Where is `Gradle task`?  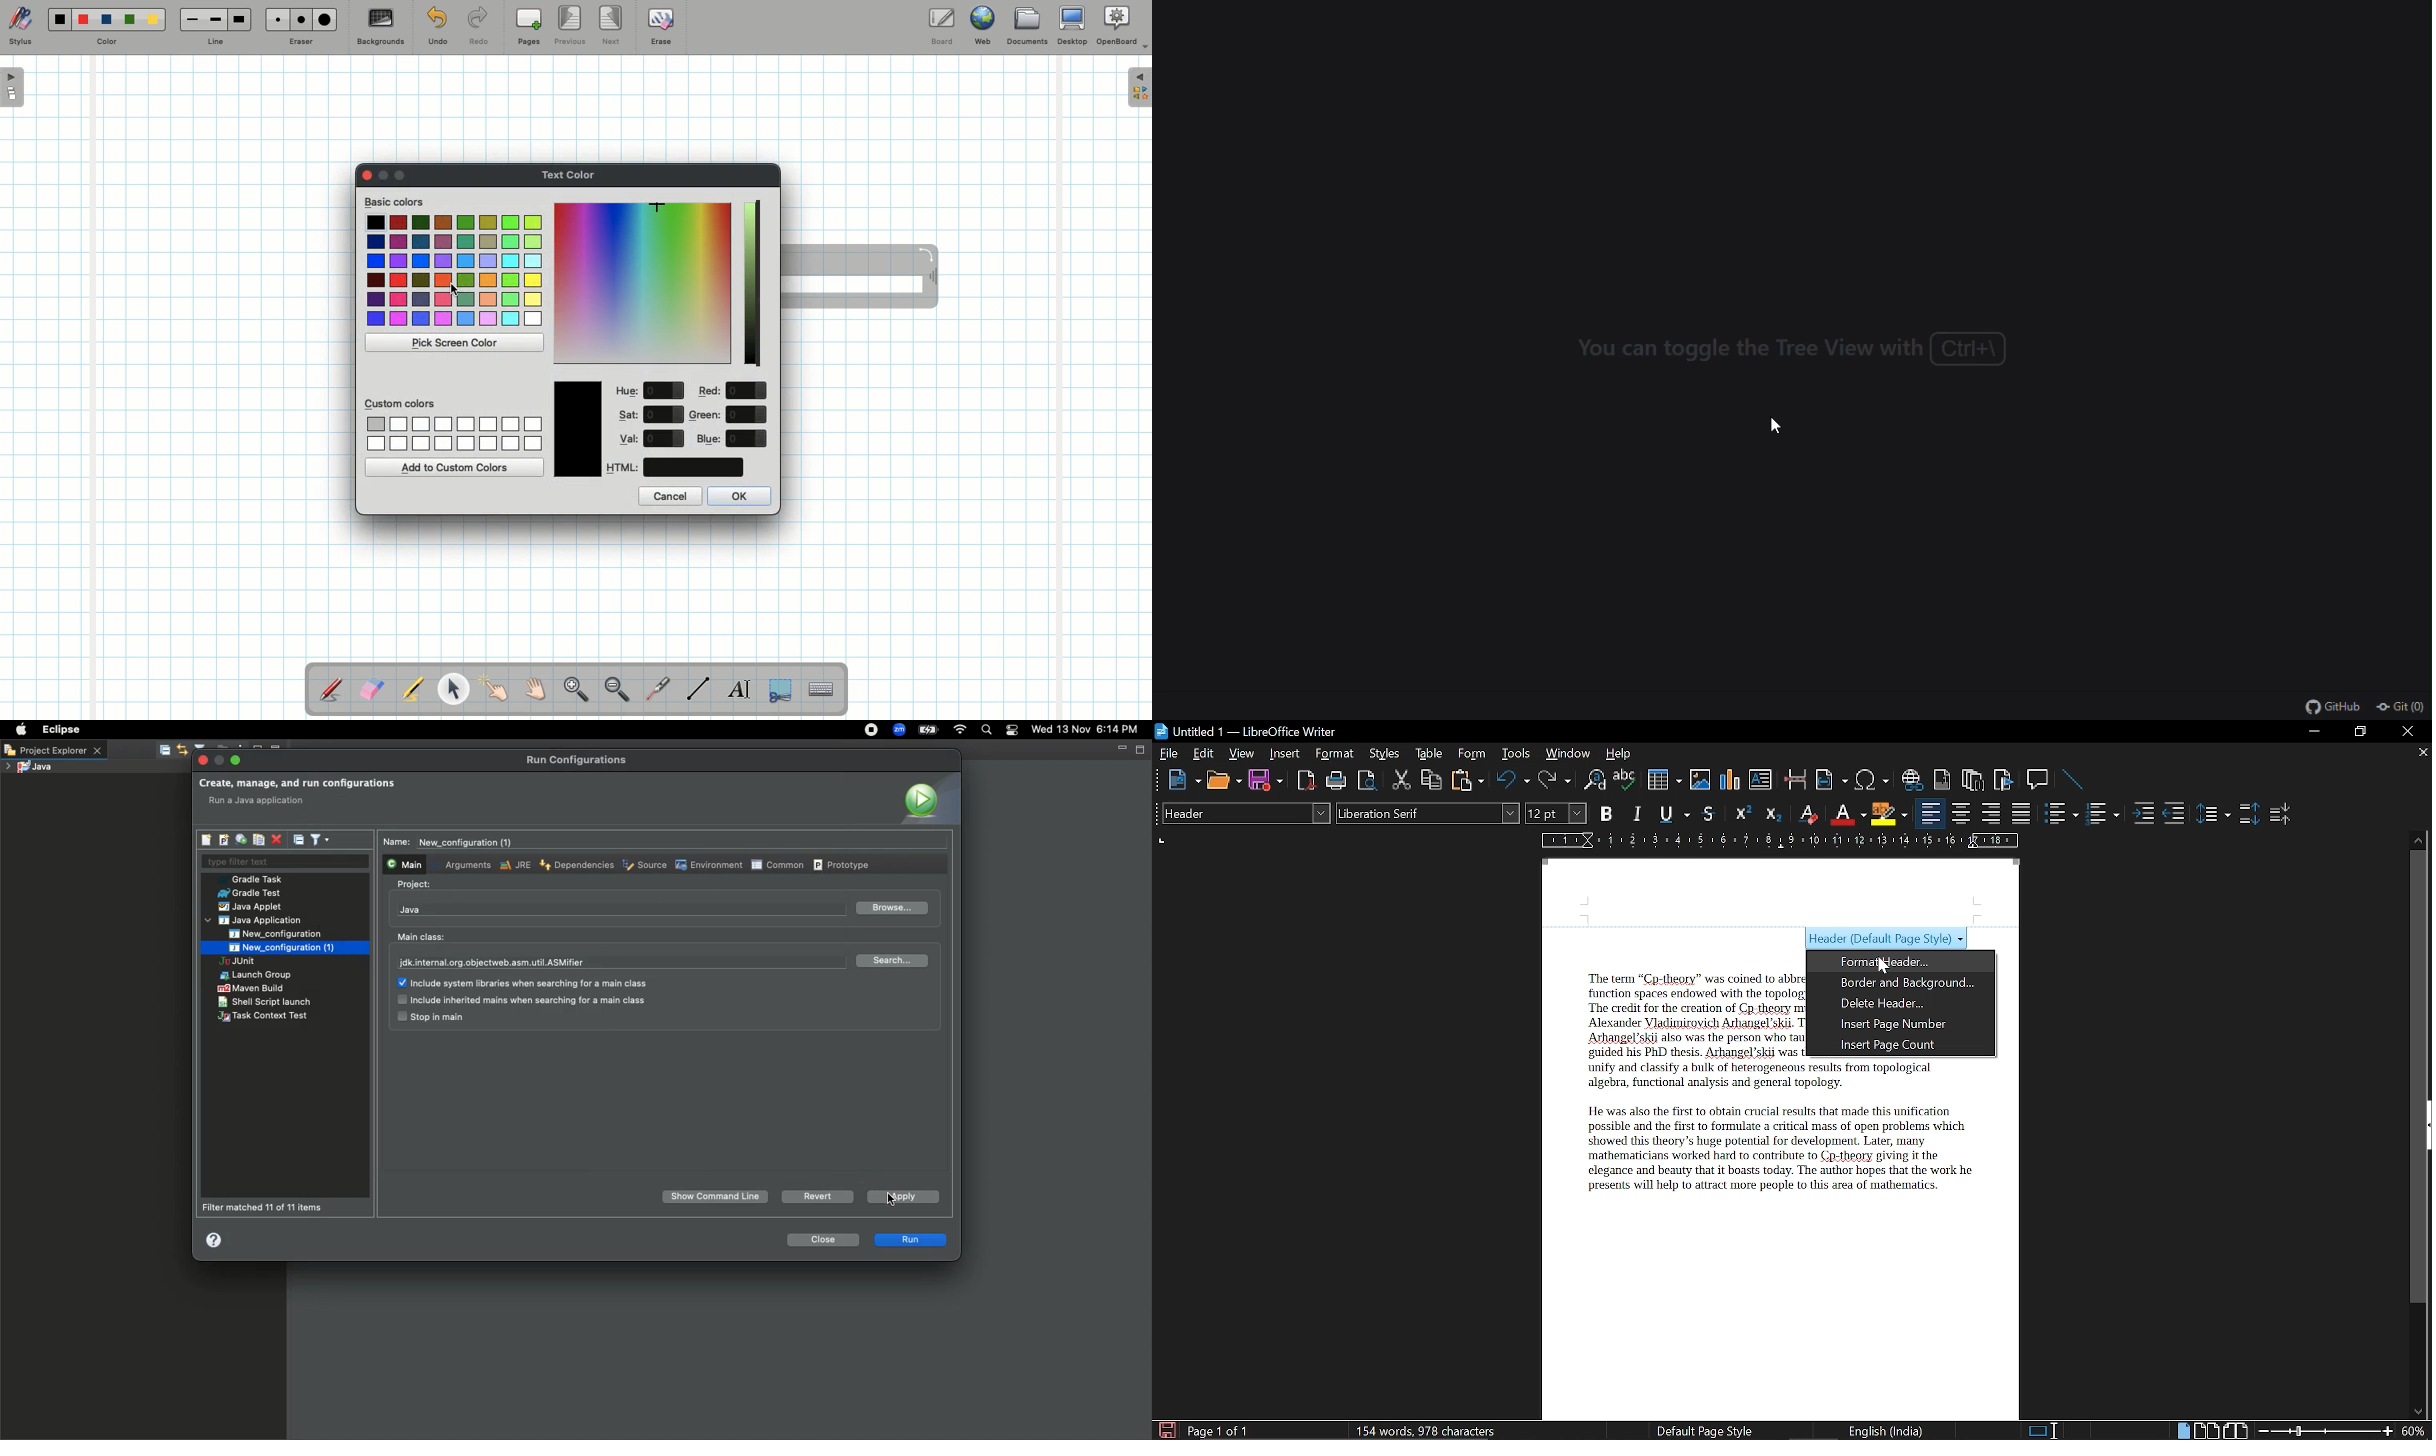 Gradle task is located at coordinates (255, 879).